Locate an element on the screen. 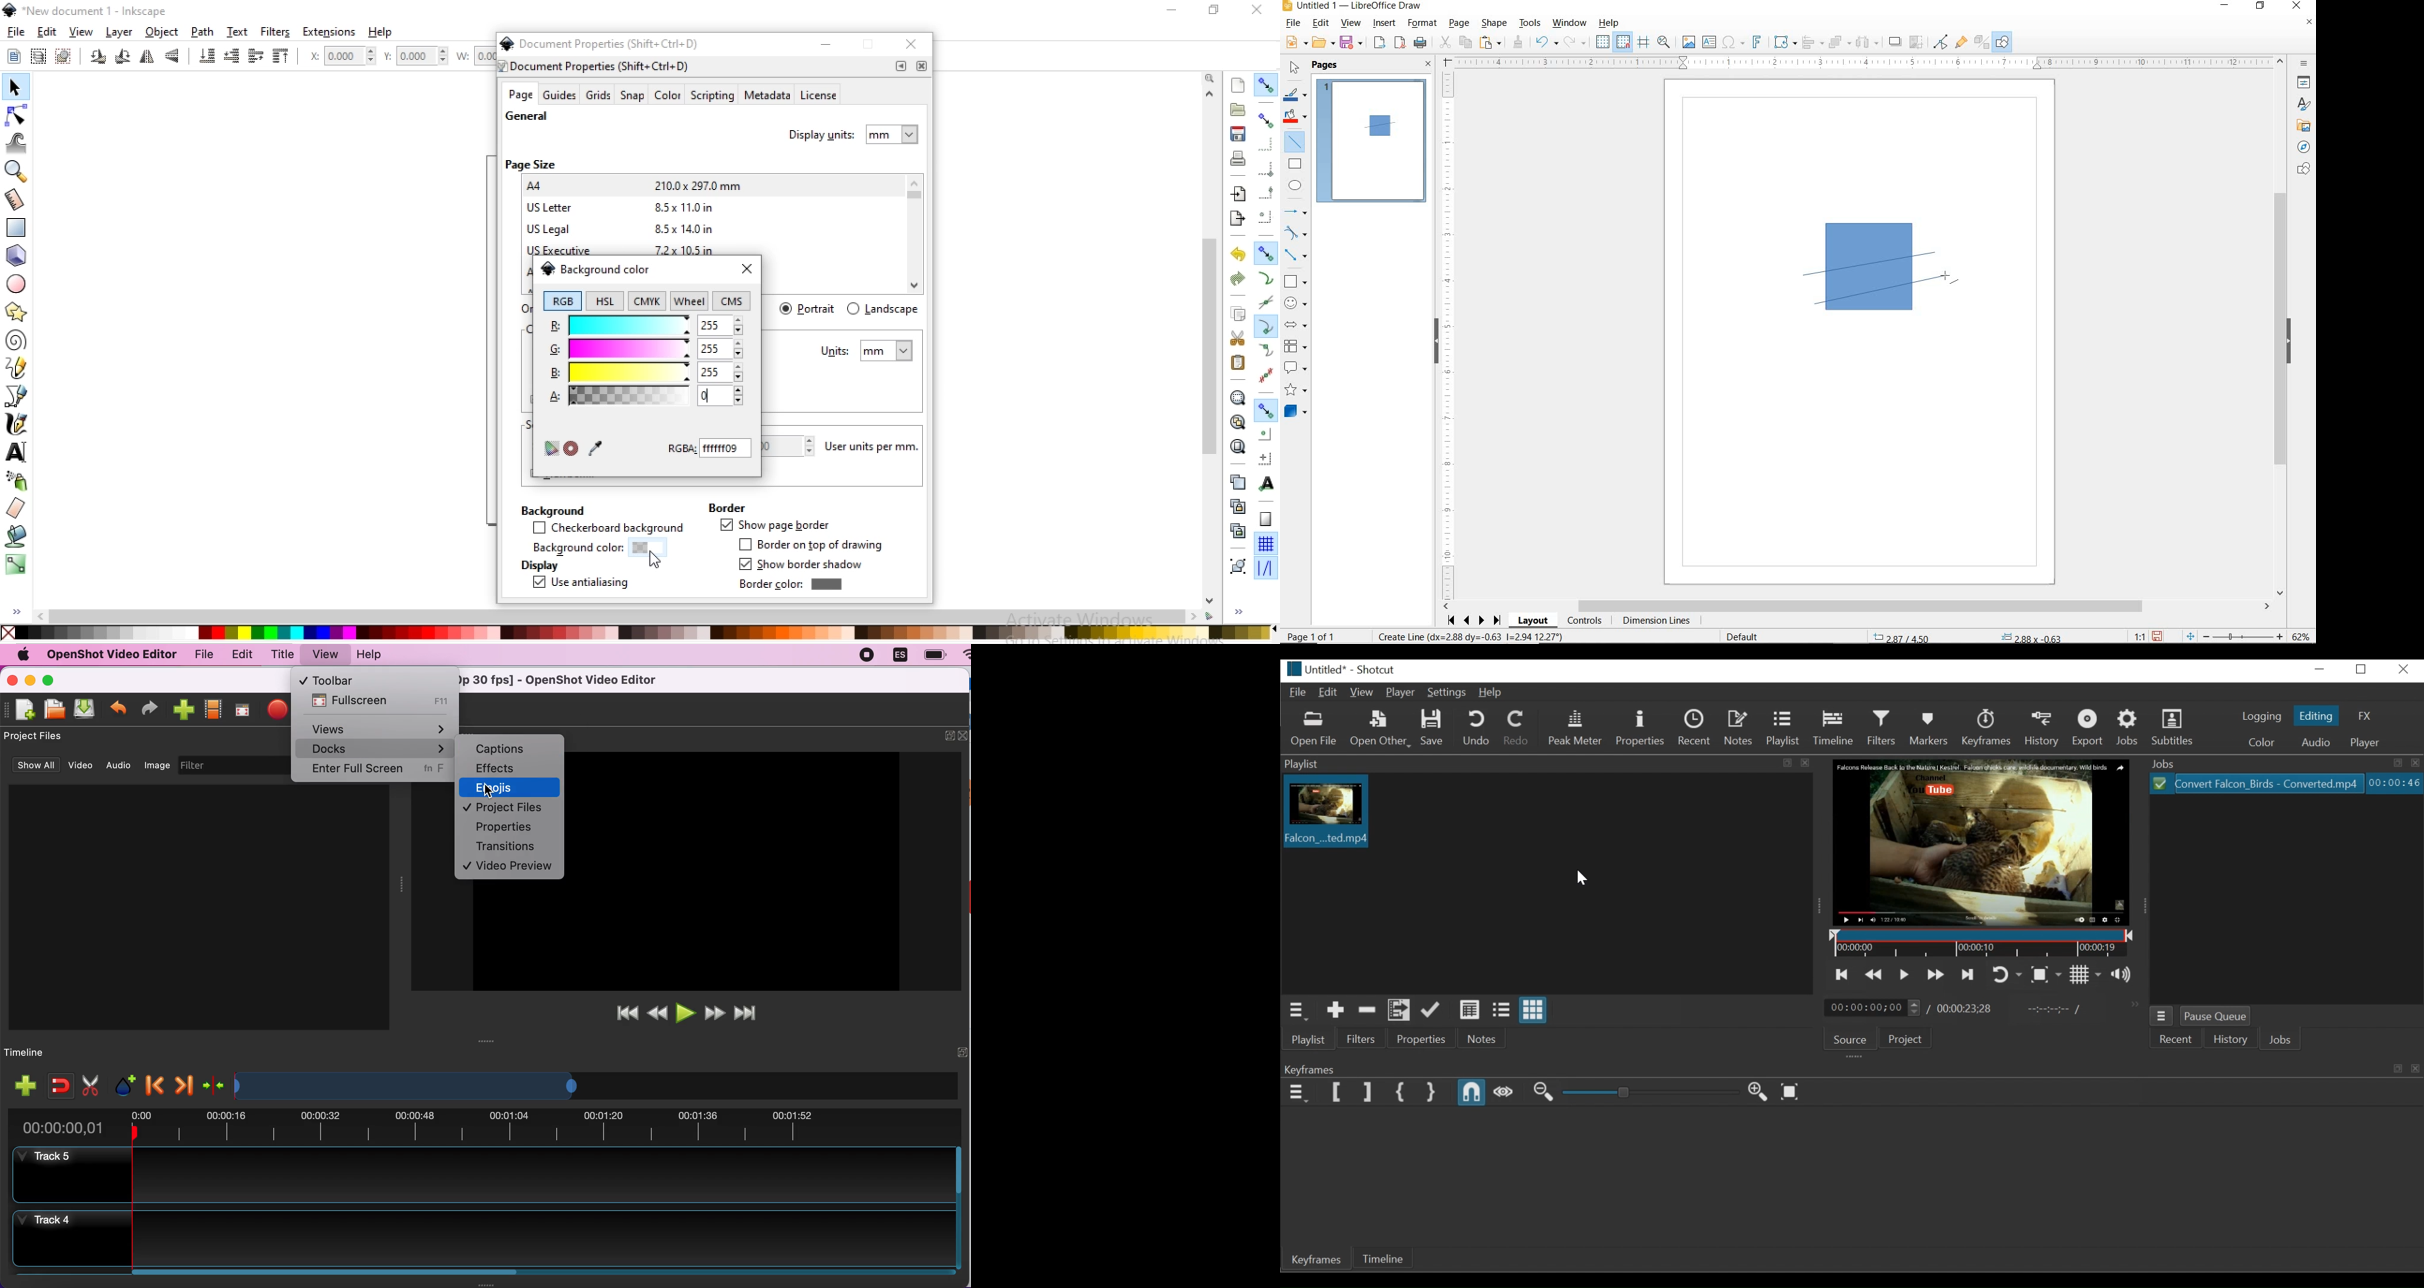 The image size is (2436, 1288). Playlist is located at coordinates (1783, 728).